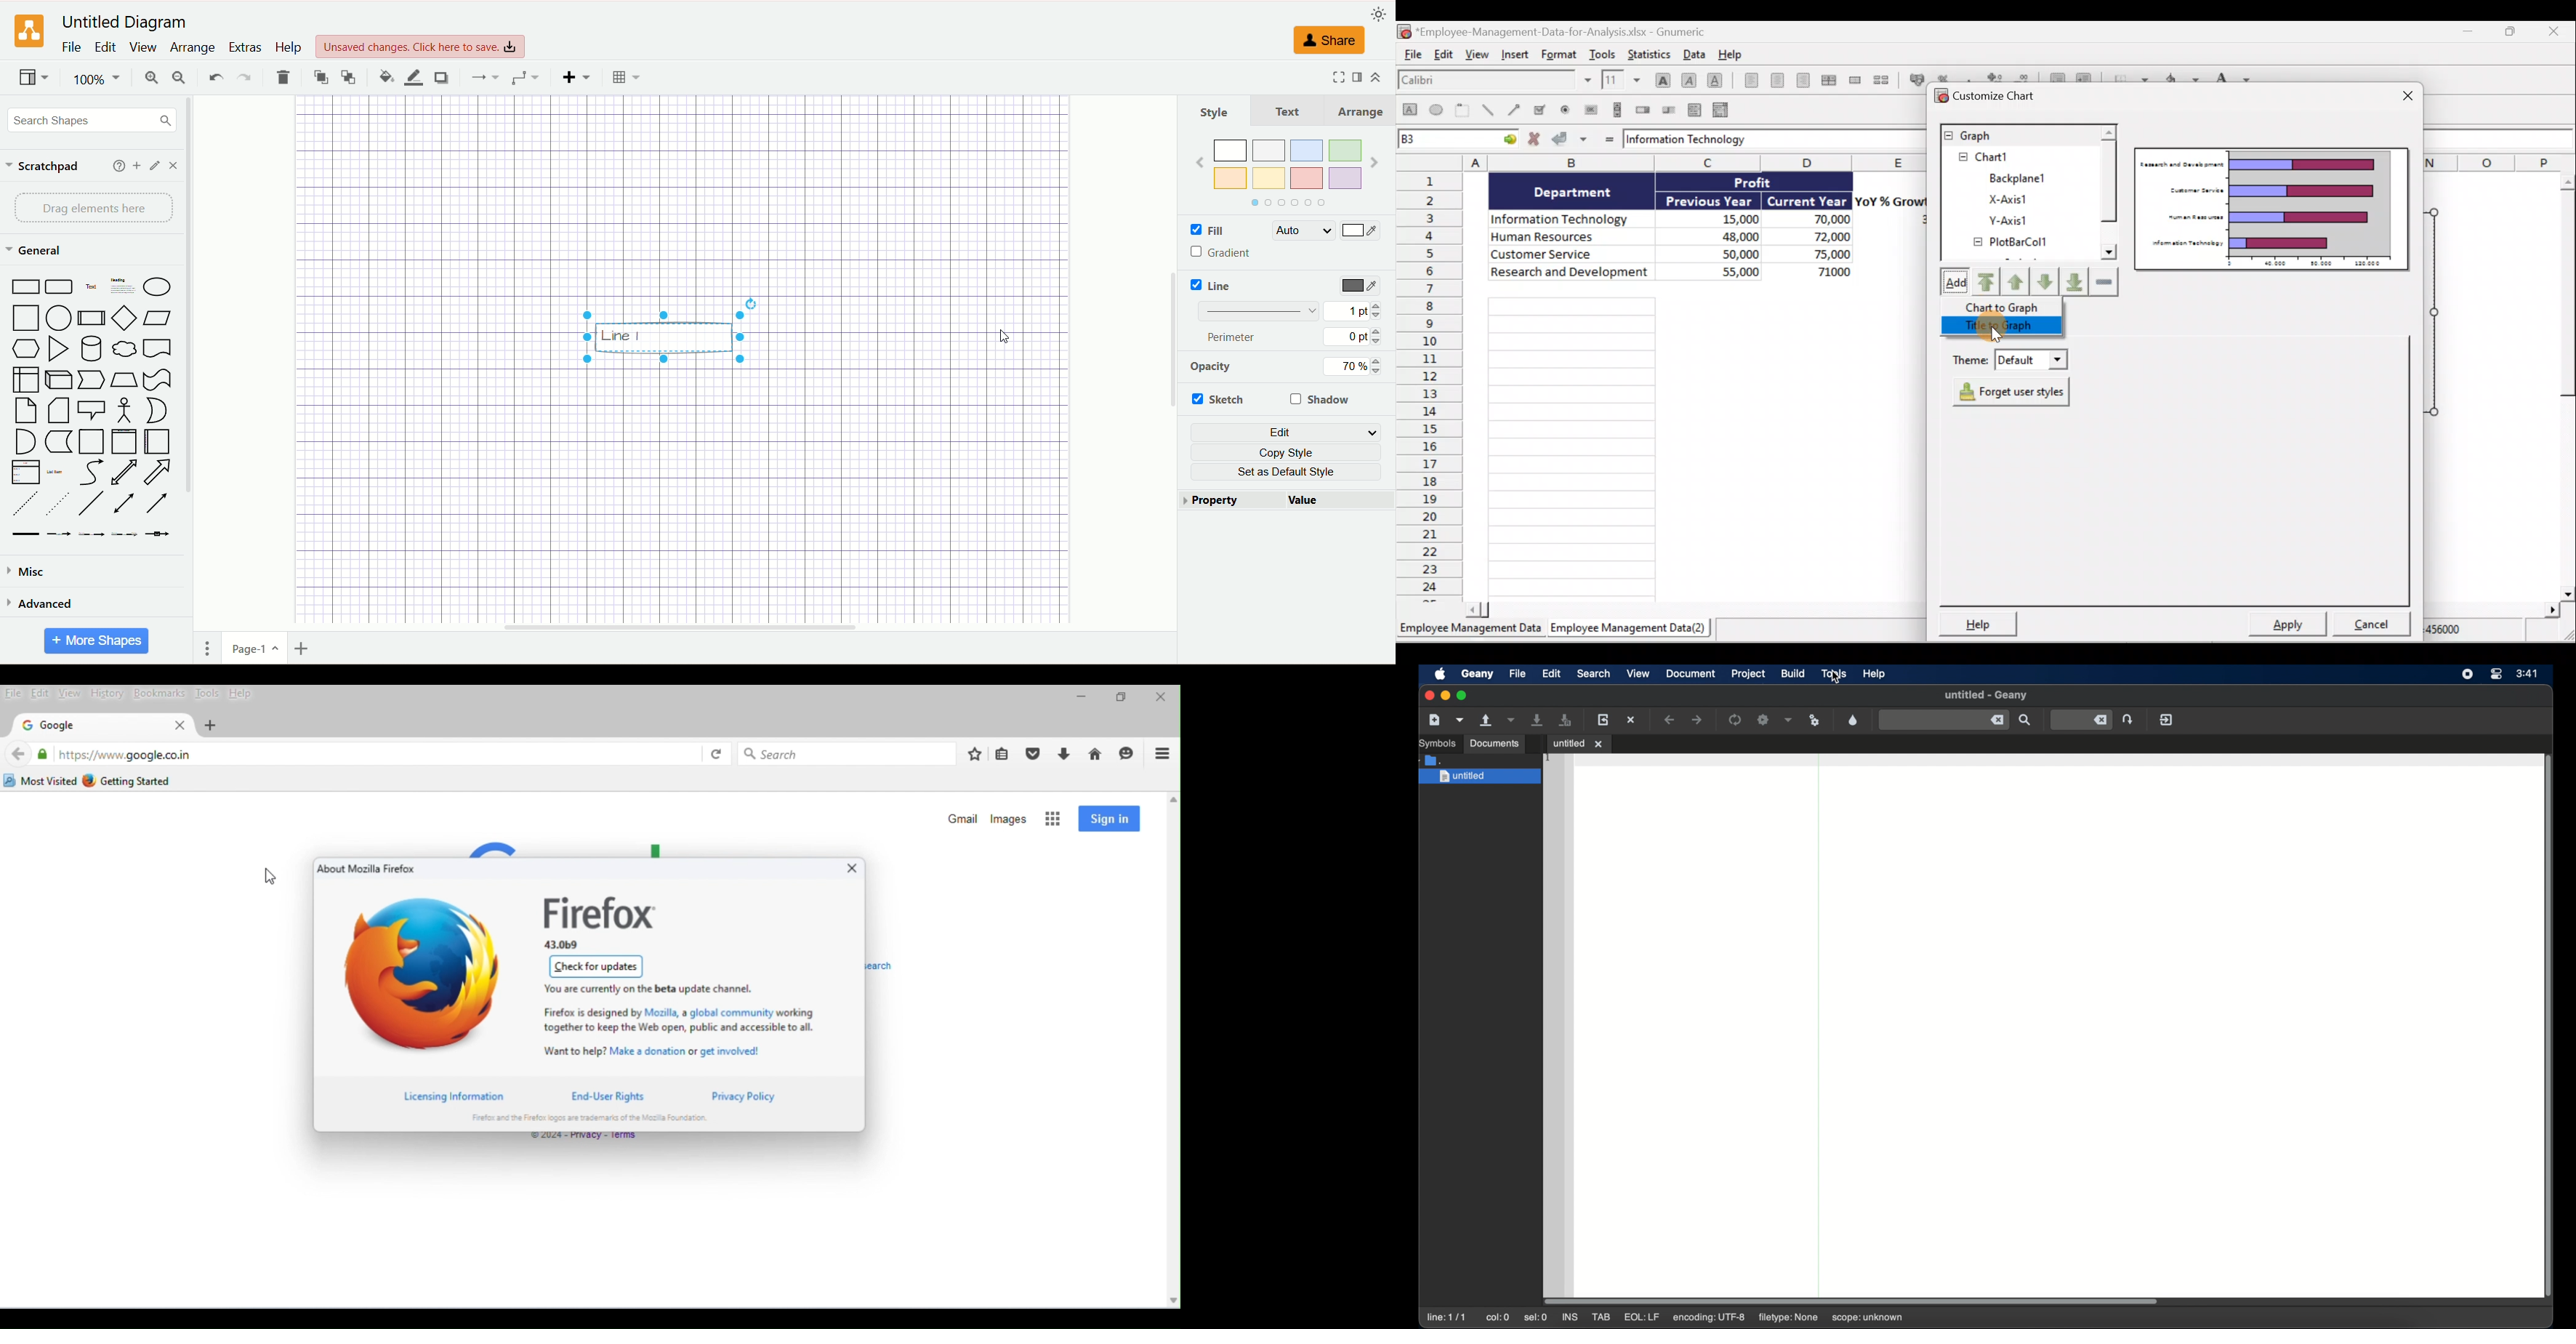 Image resolution: width=2576 pixels, height=1344 pixels. I want to click on Trapezoid, so click(124, 381).